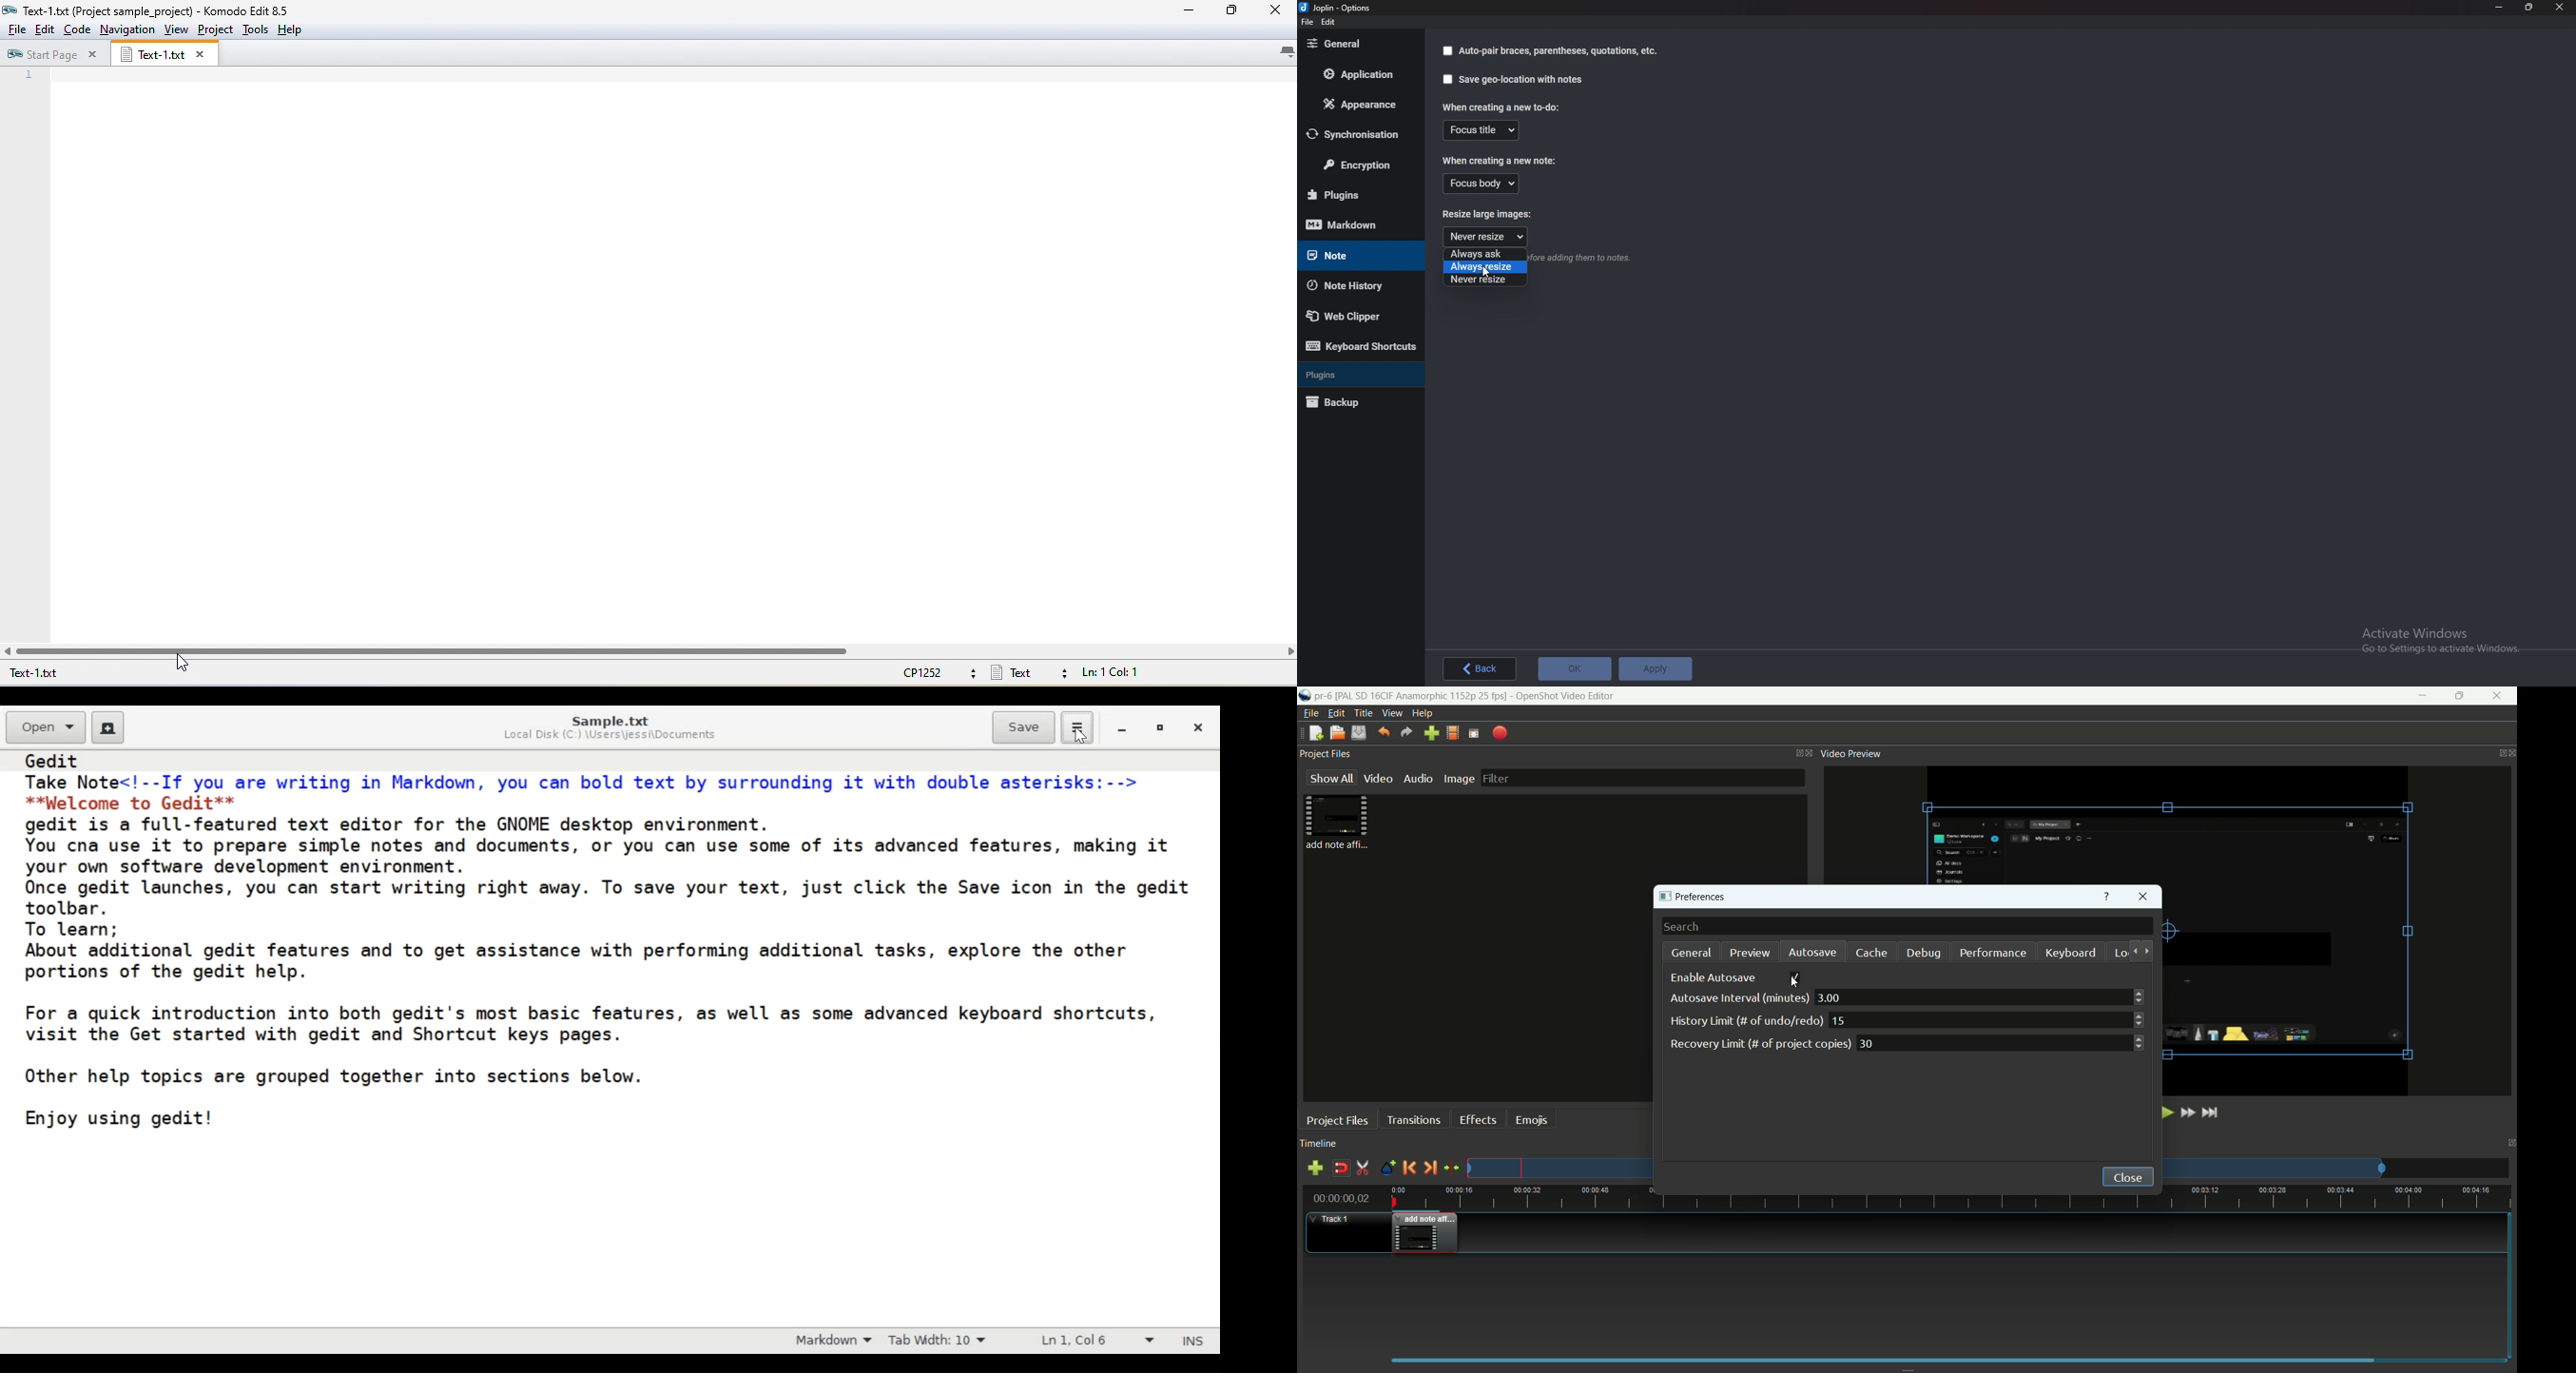  Describe the element at coordinates (1550, 51) in the screenshot. I see `autopair braces parenthesis quotation et cetera` at that location.